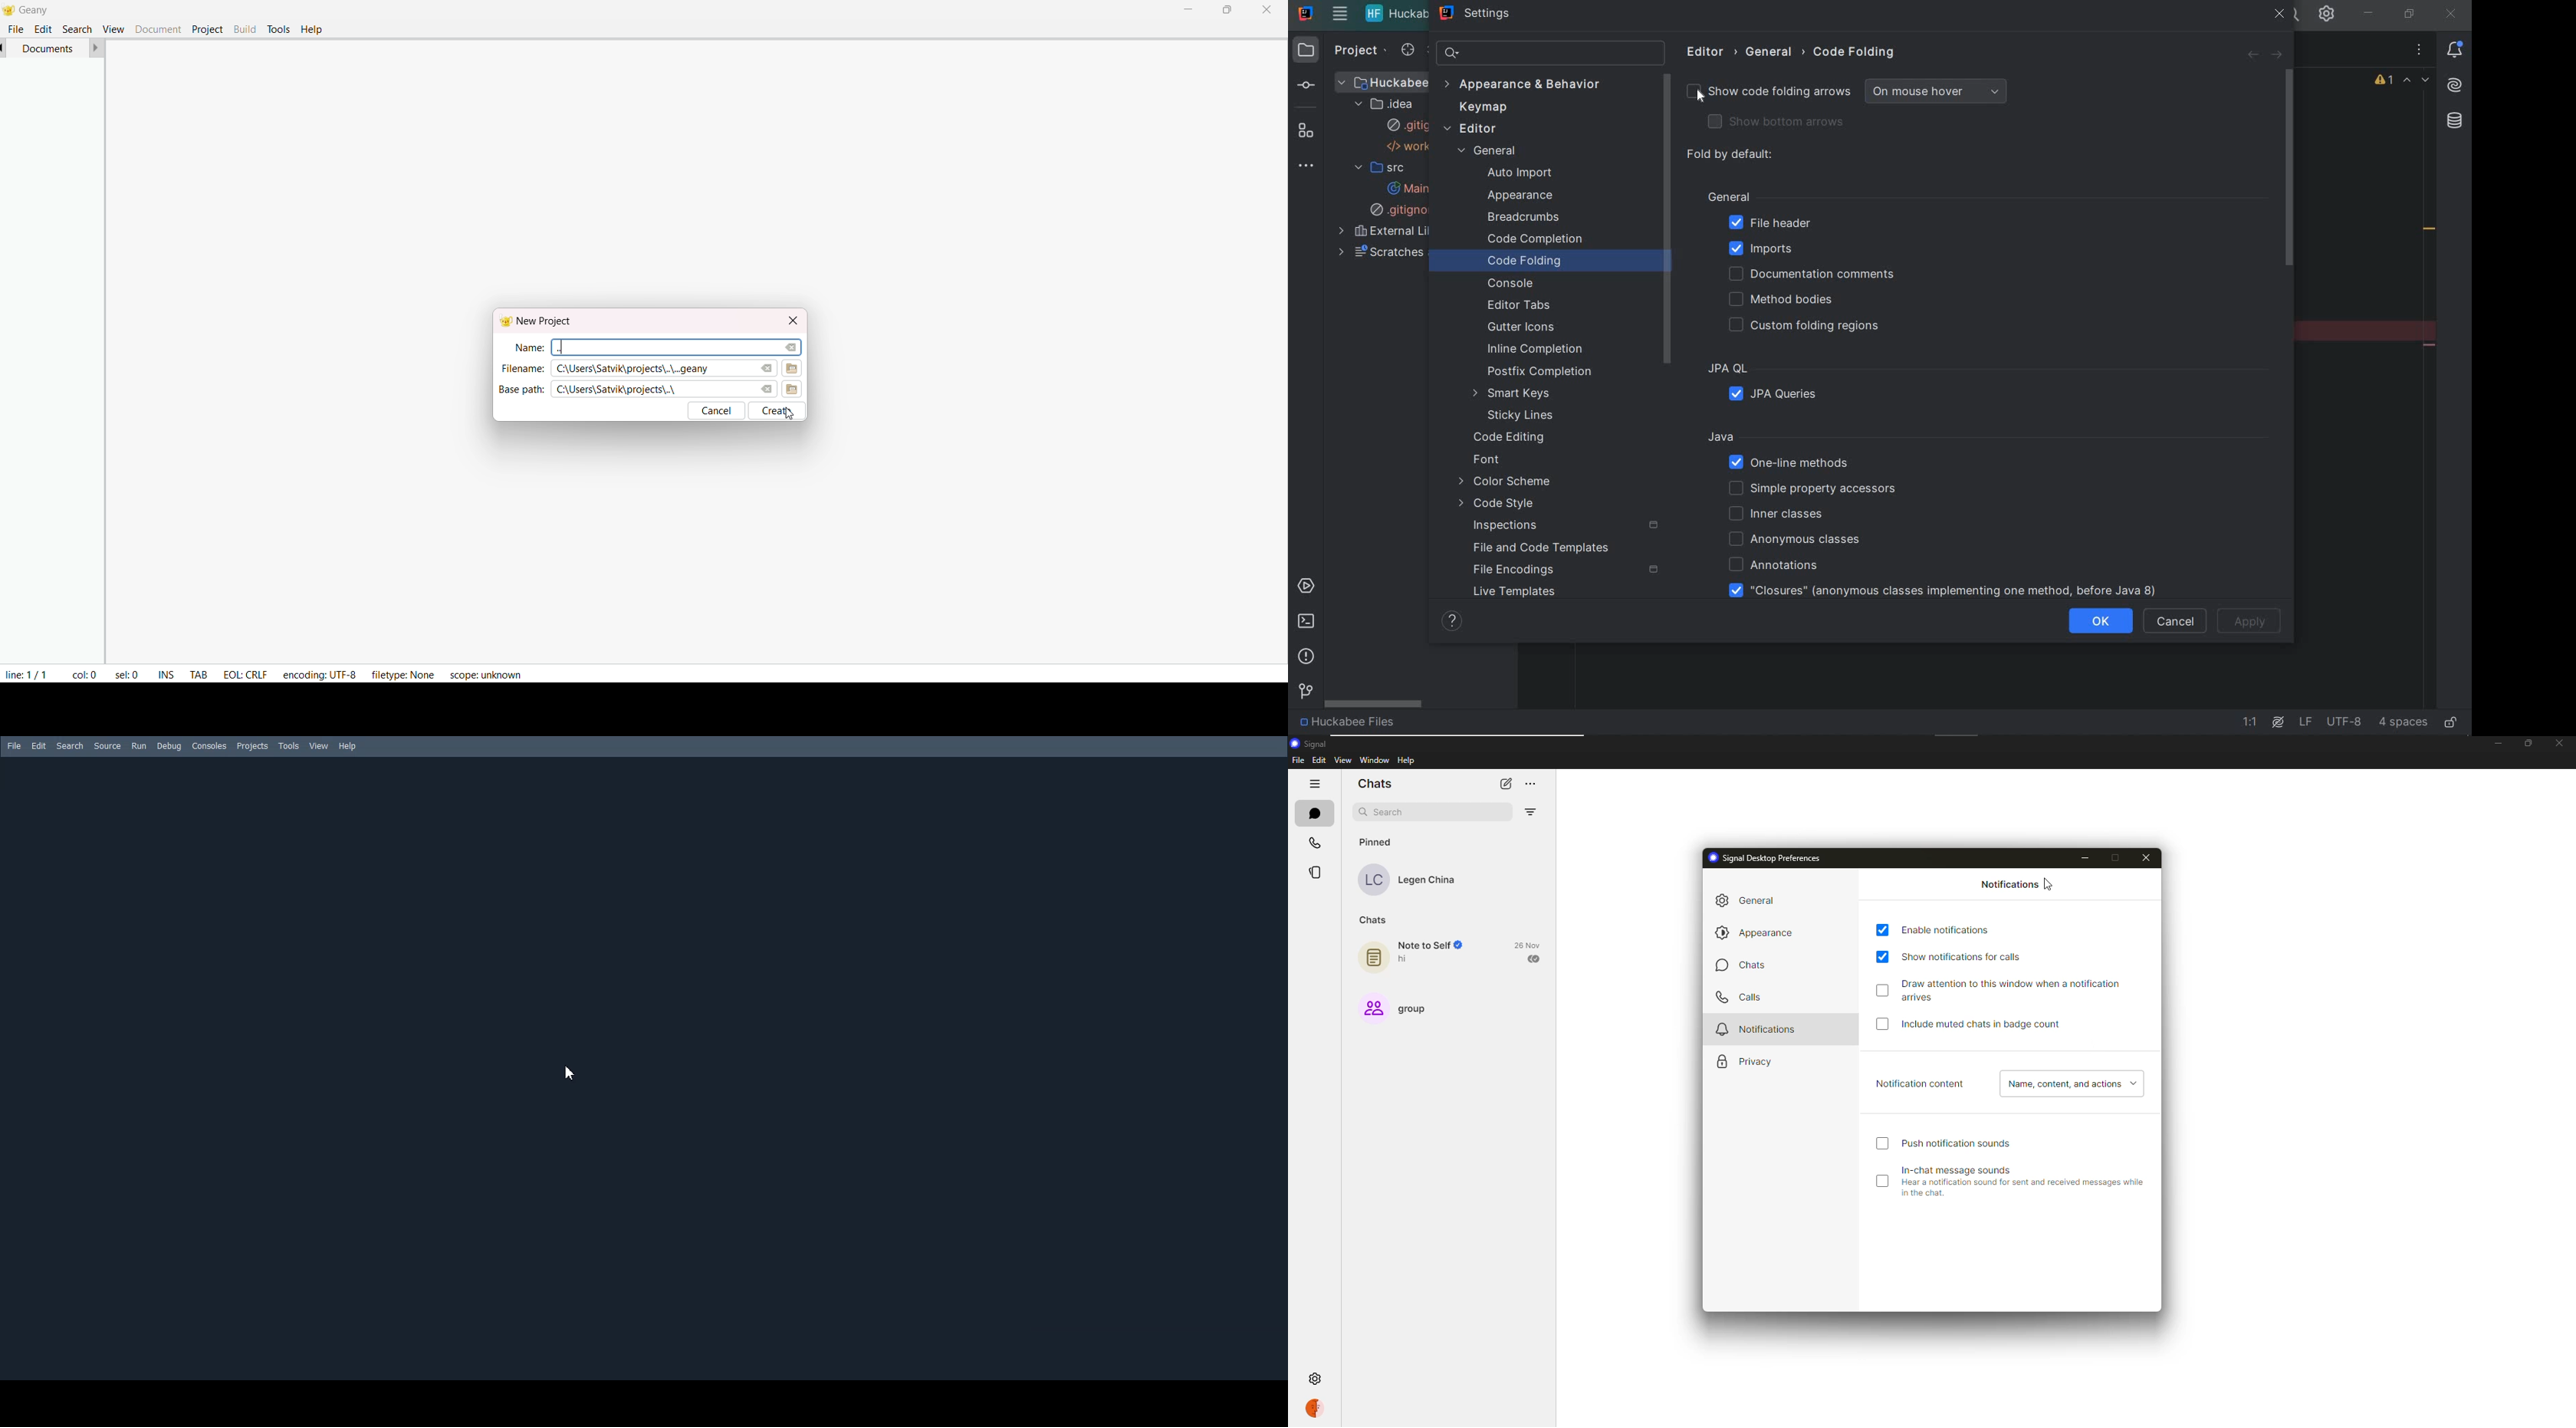  Describe the element at coordinates (1794, 369) in the screenshot. I see `JPA QL` at that location.